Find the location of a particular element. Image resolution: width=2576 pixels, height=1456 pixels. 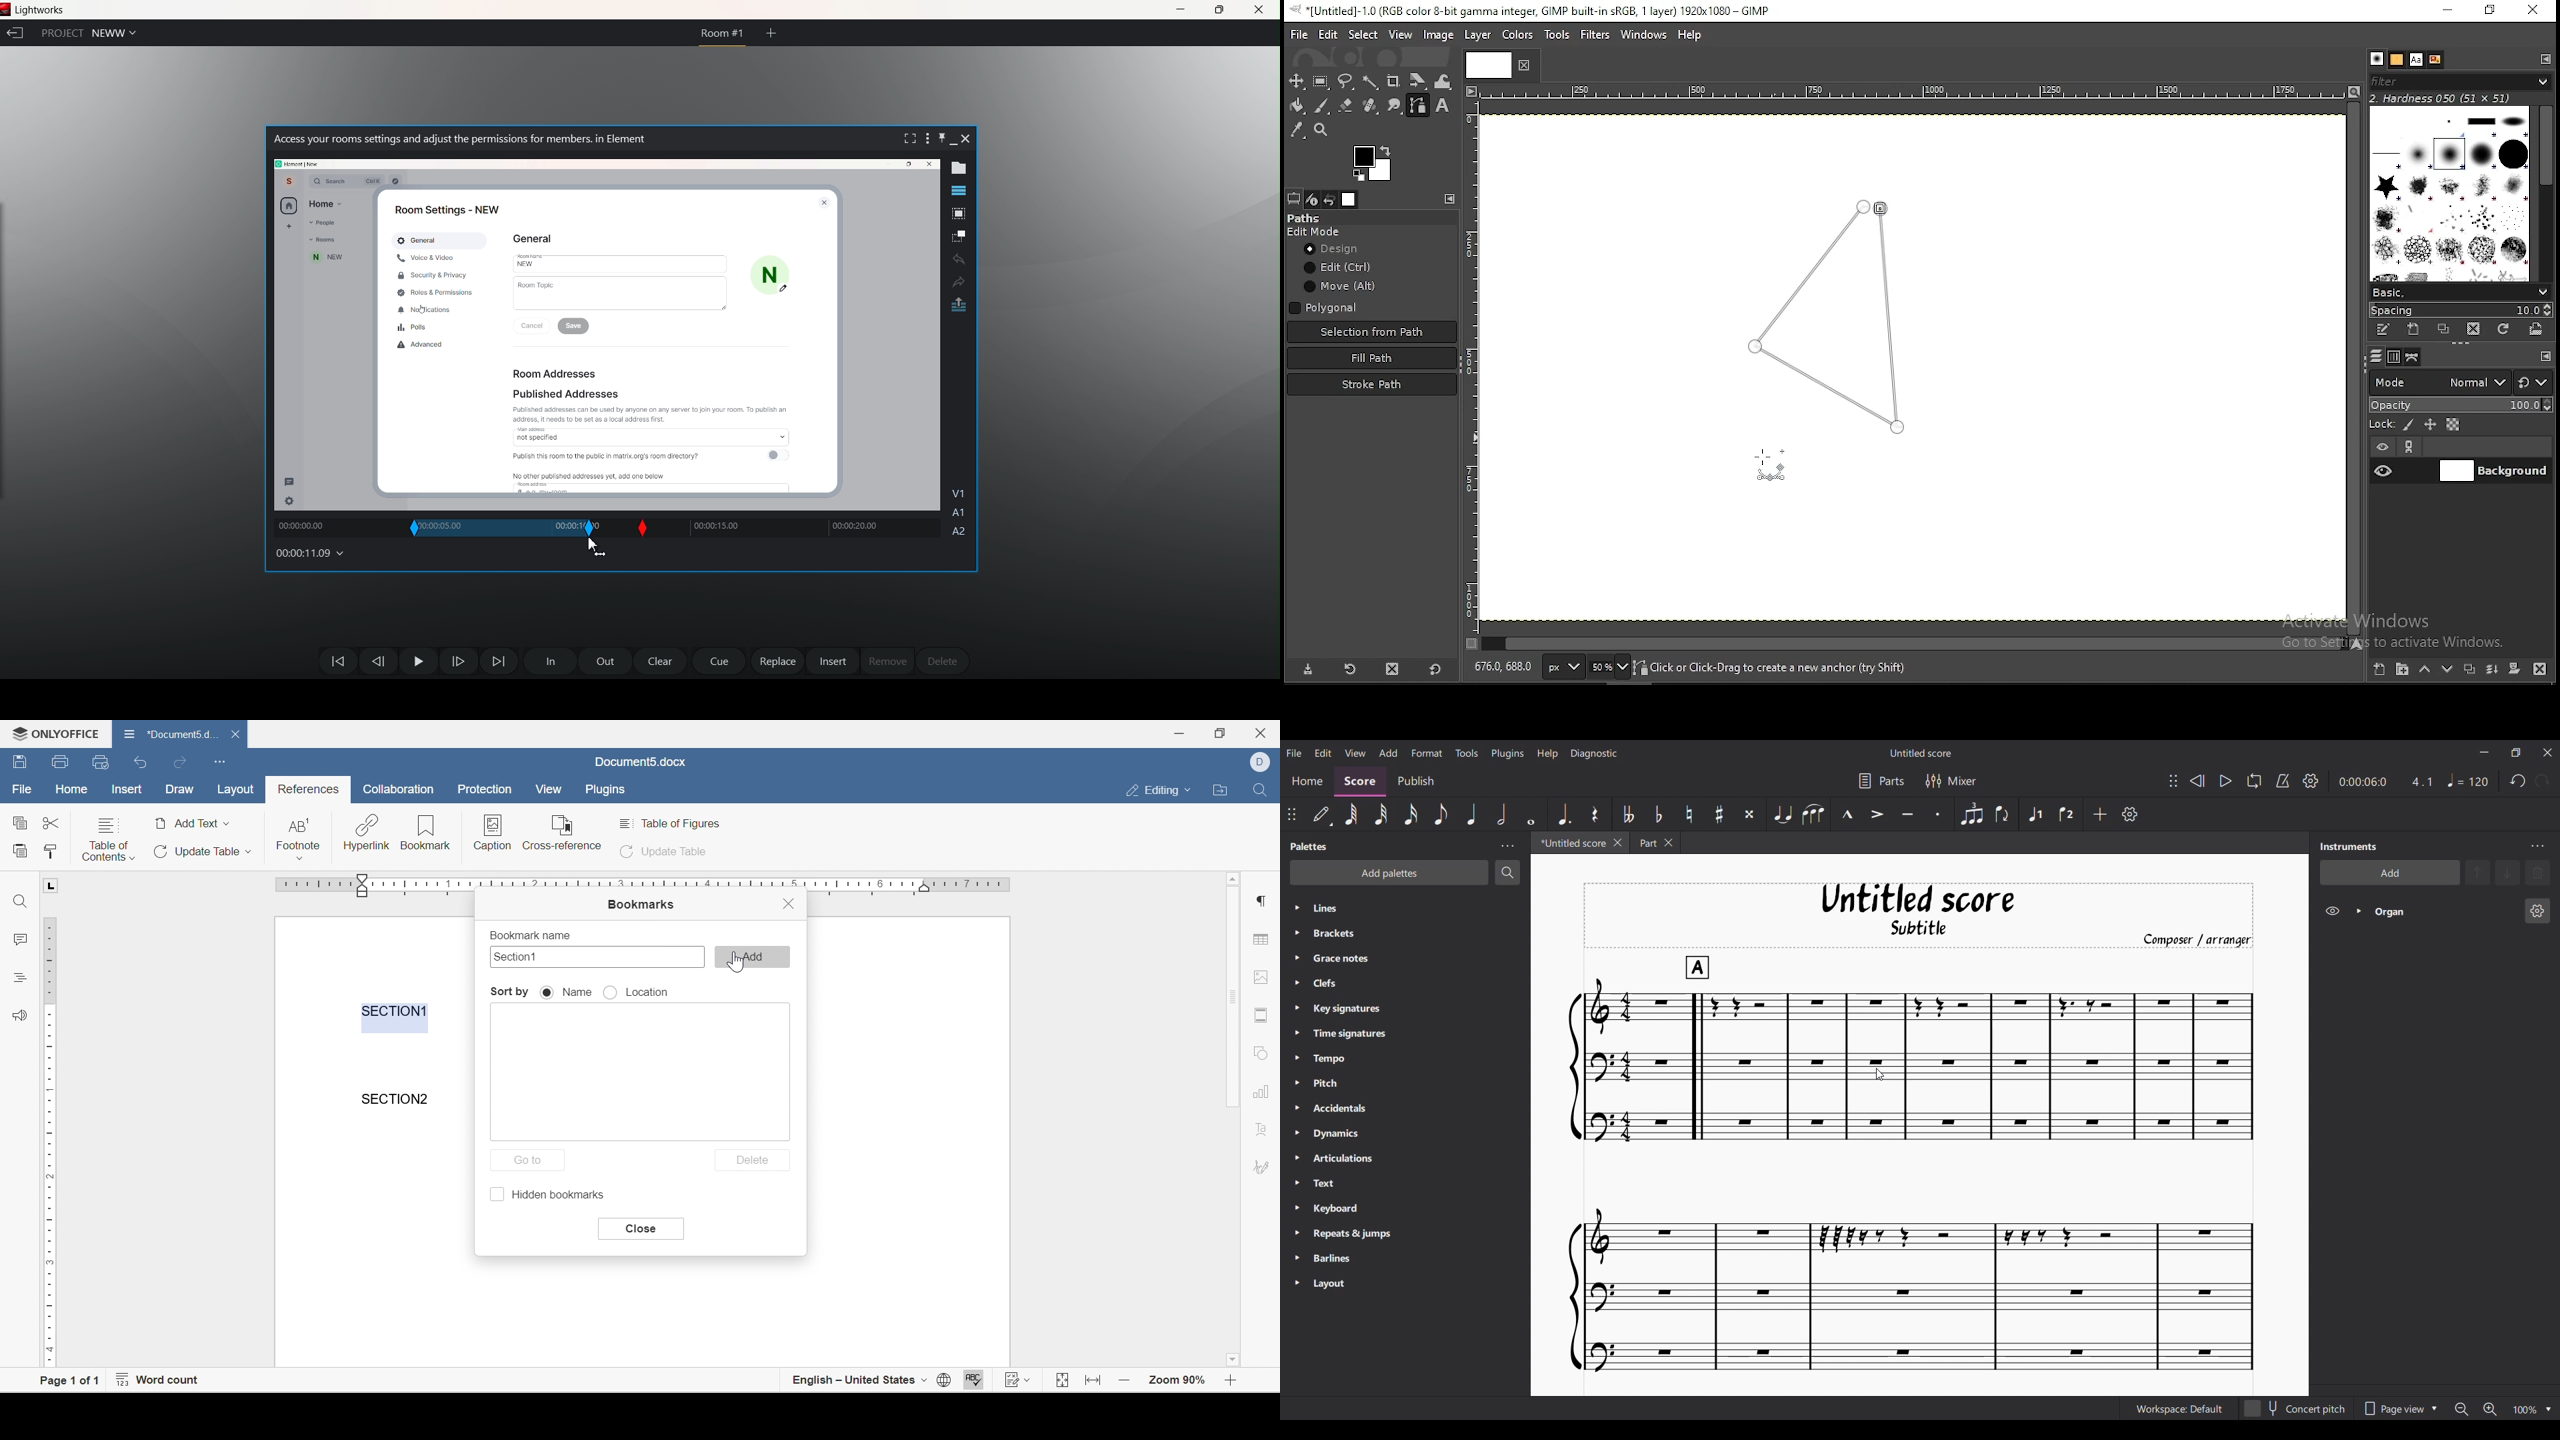

polygon is located at coordinates (1325, 307).